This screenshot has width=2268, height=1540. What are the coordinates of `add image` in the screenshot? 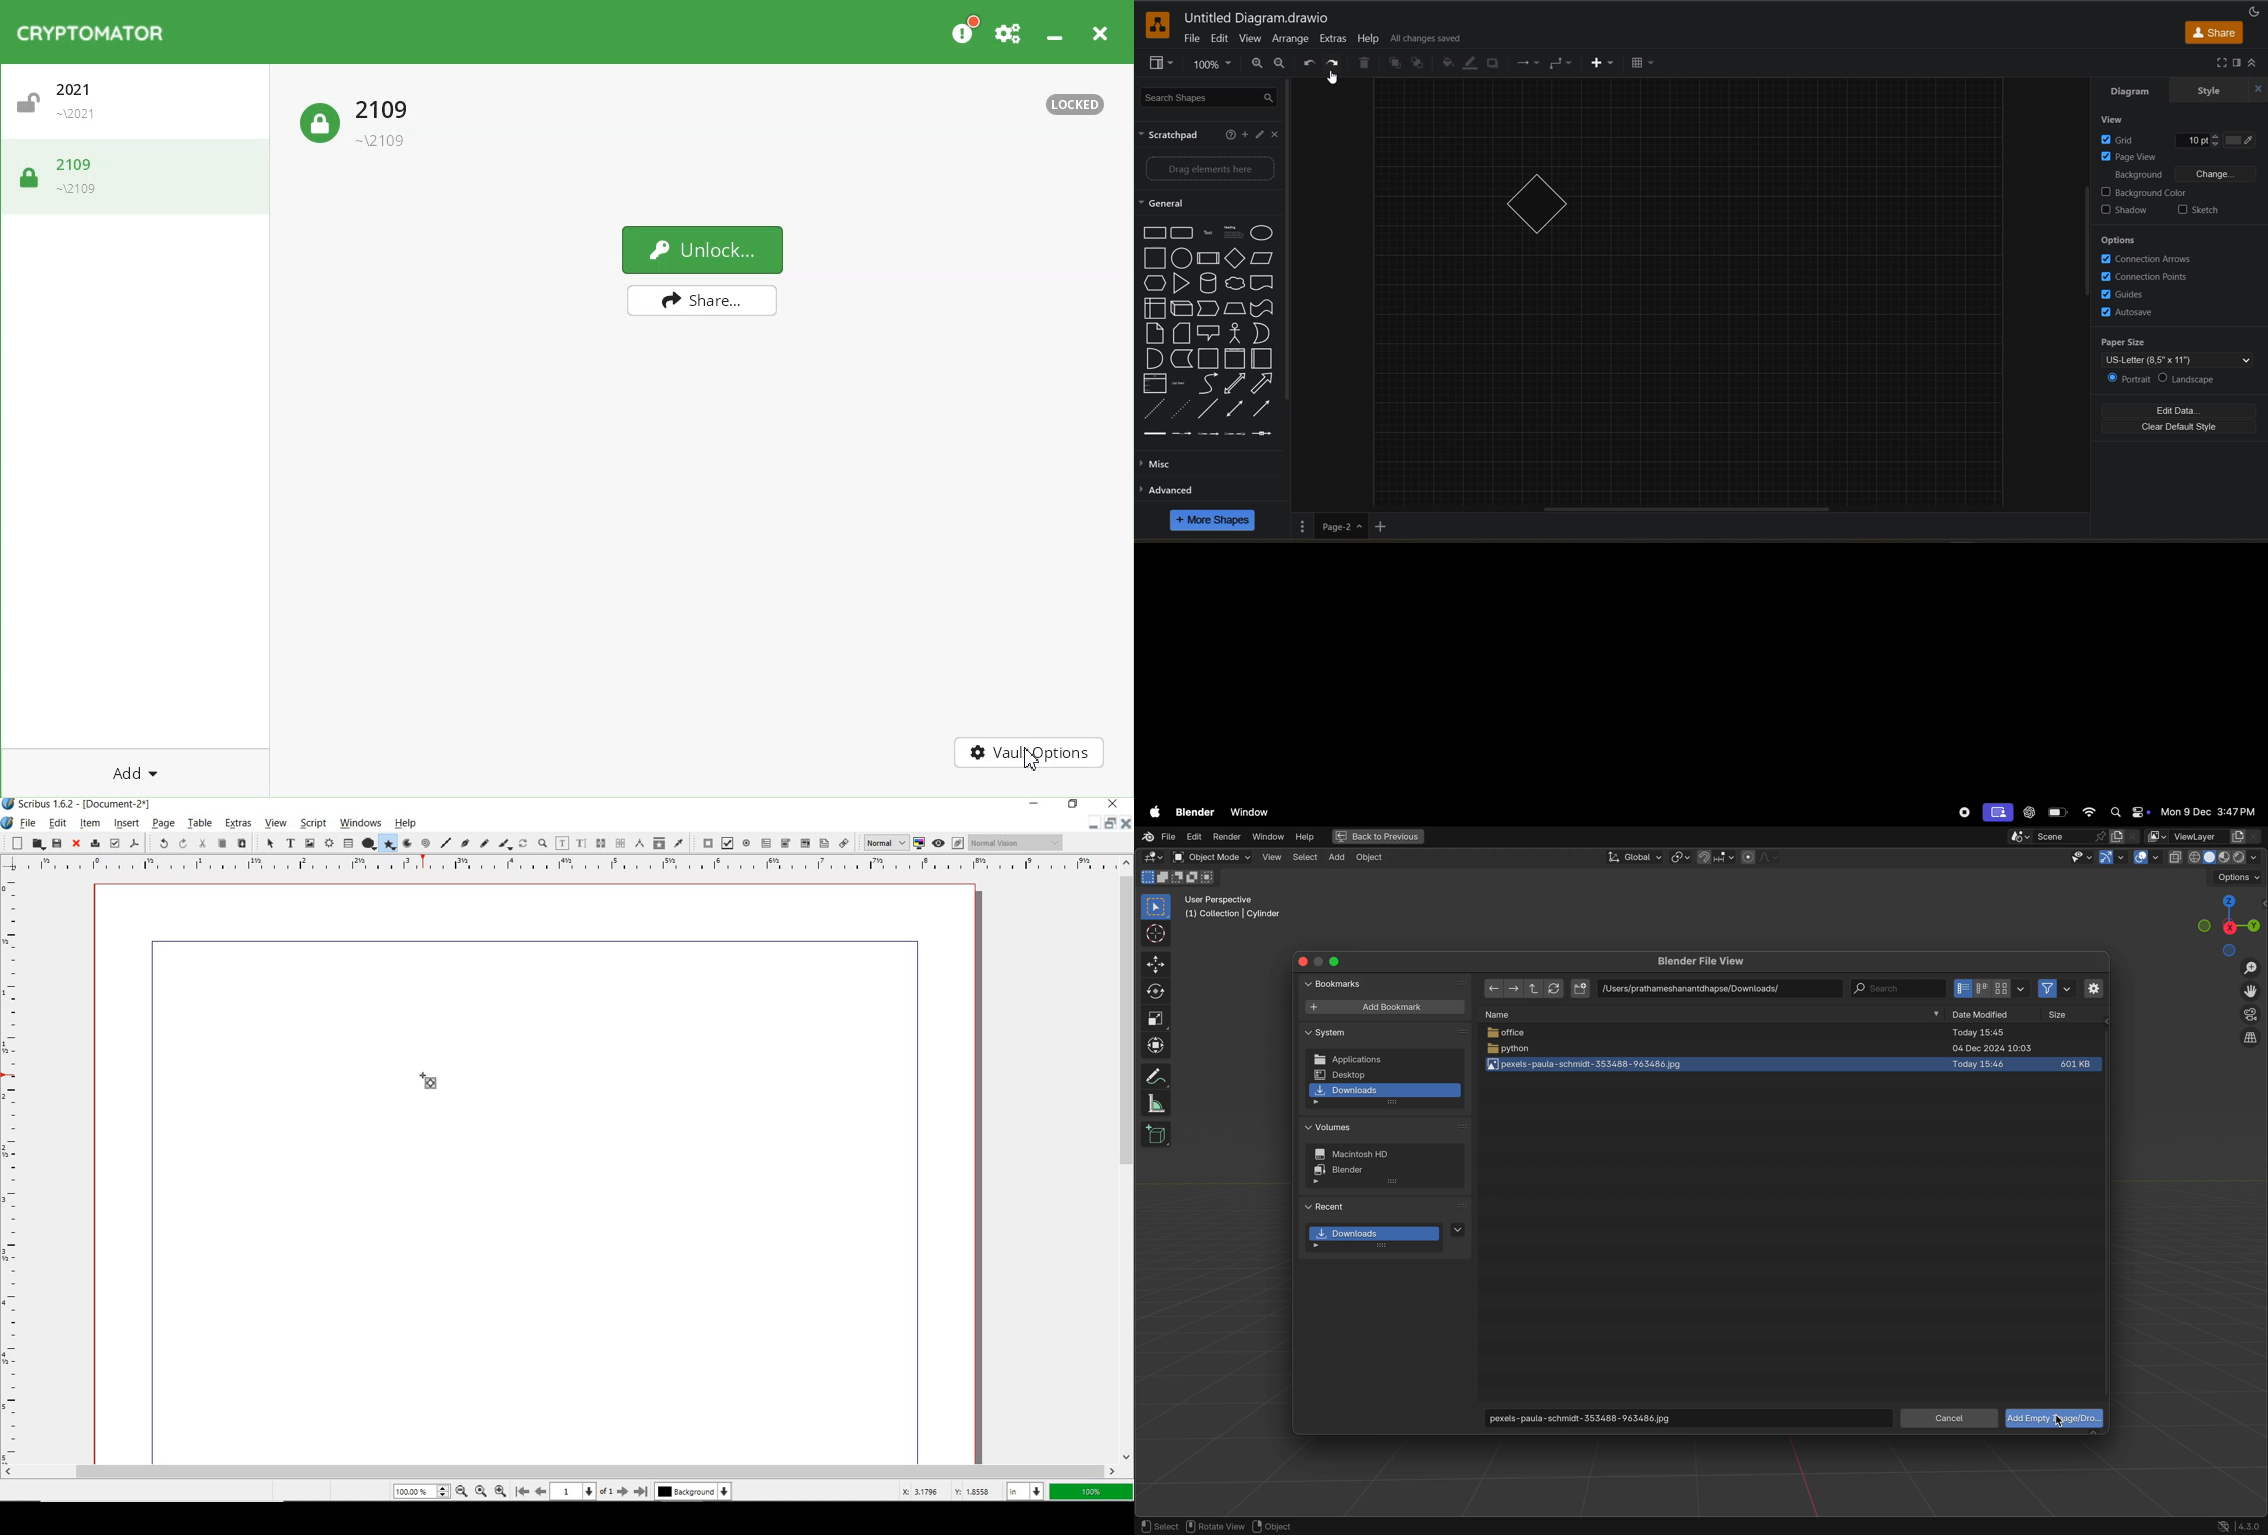 It's located at (2053, 1419).